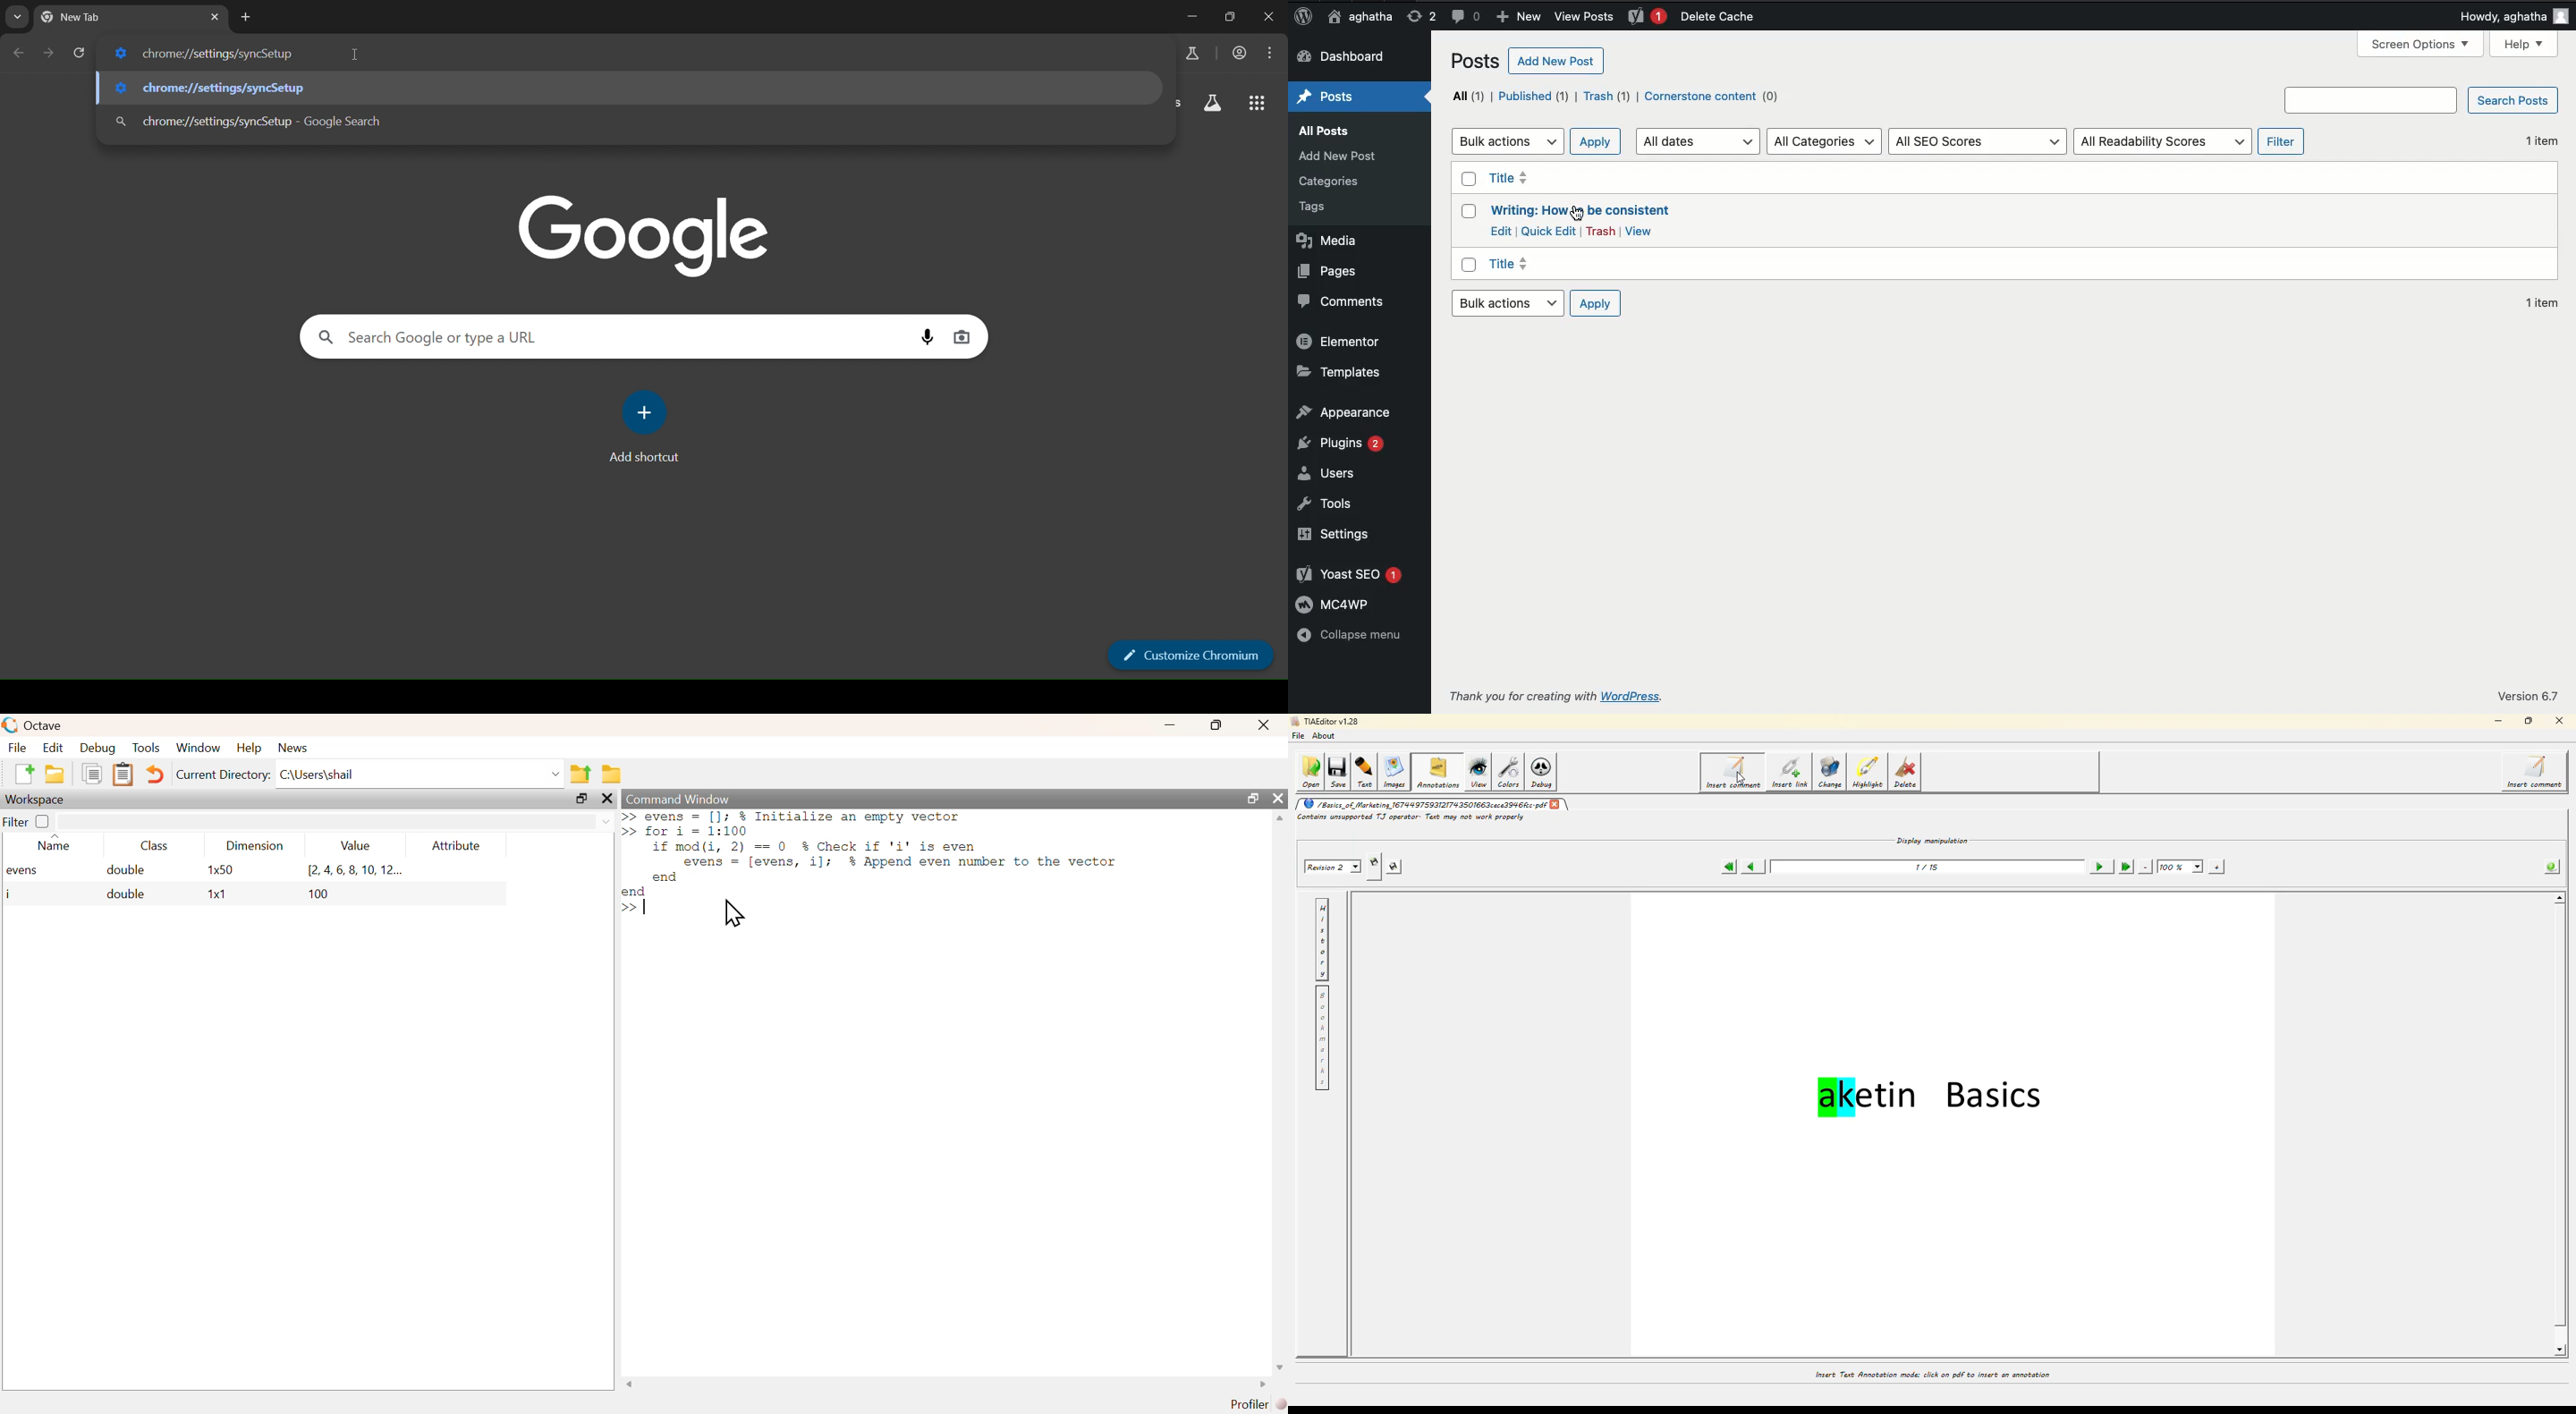 This screenshot has width=2576, height=1428. What do you see at coordinates (578, 800) in the screenshot?
I see `maximize` at bounding box center [578, 800].